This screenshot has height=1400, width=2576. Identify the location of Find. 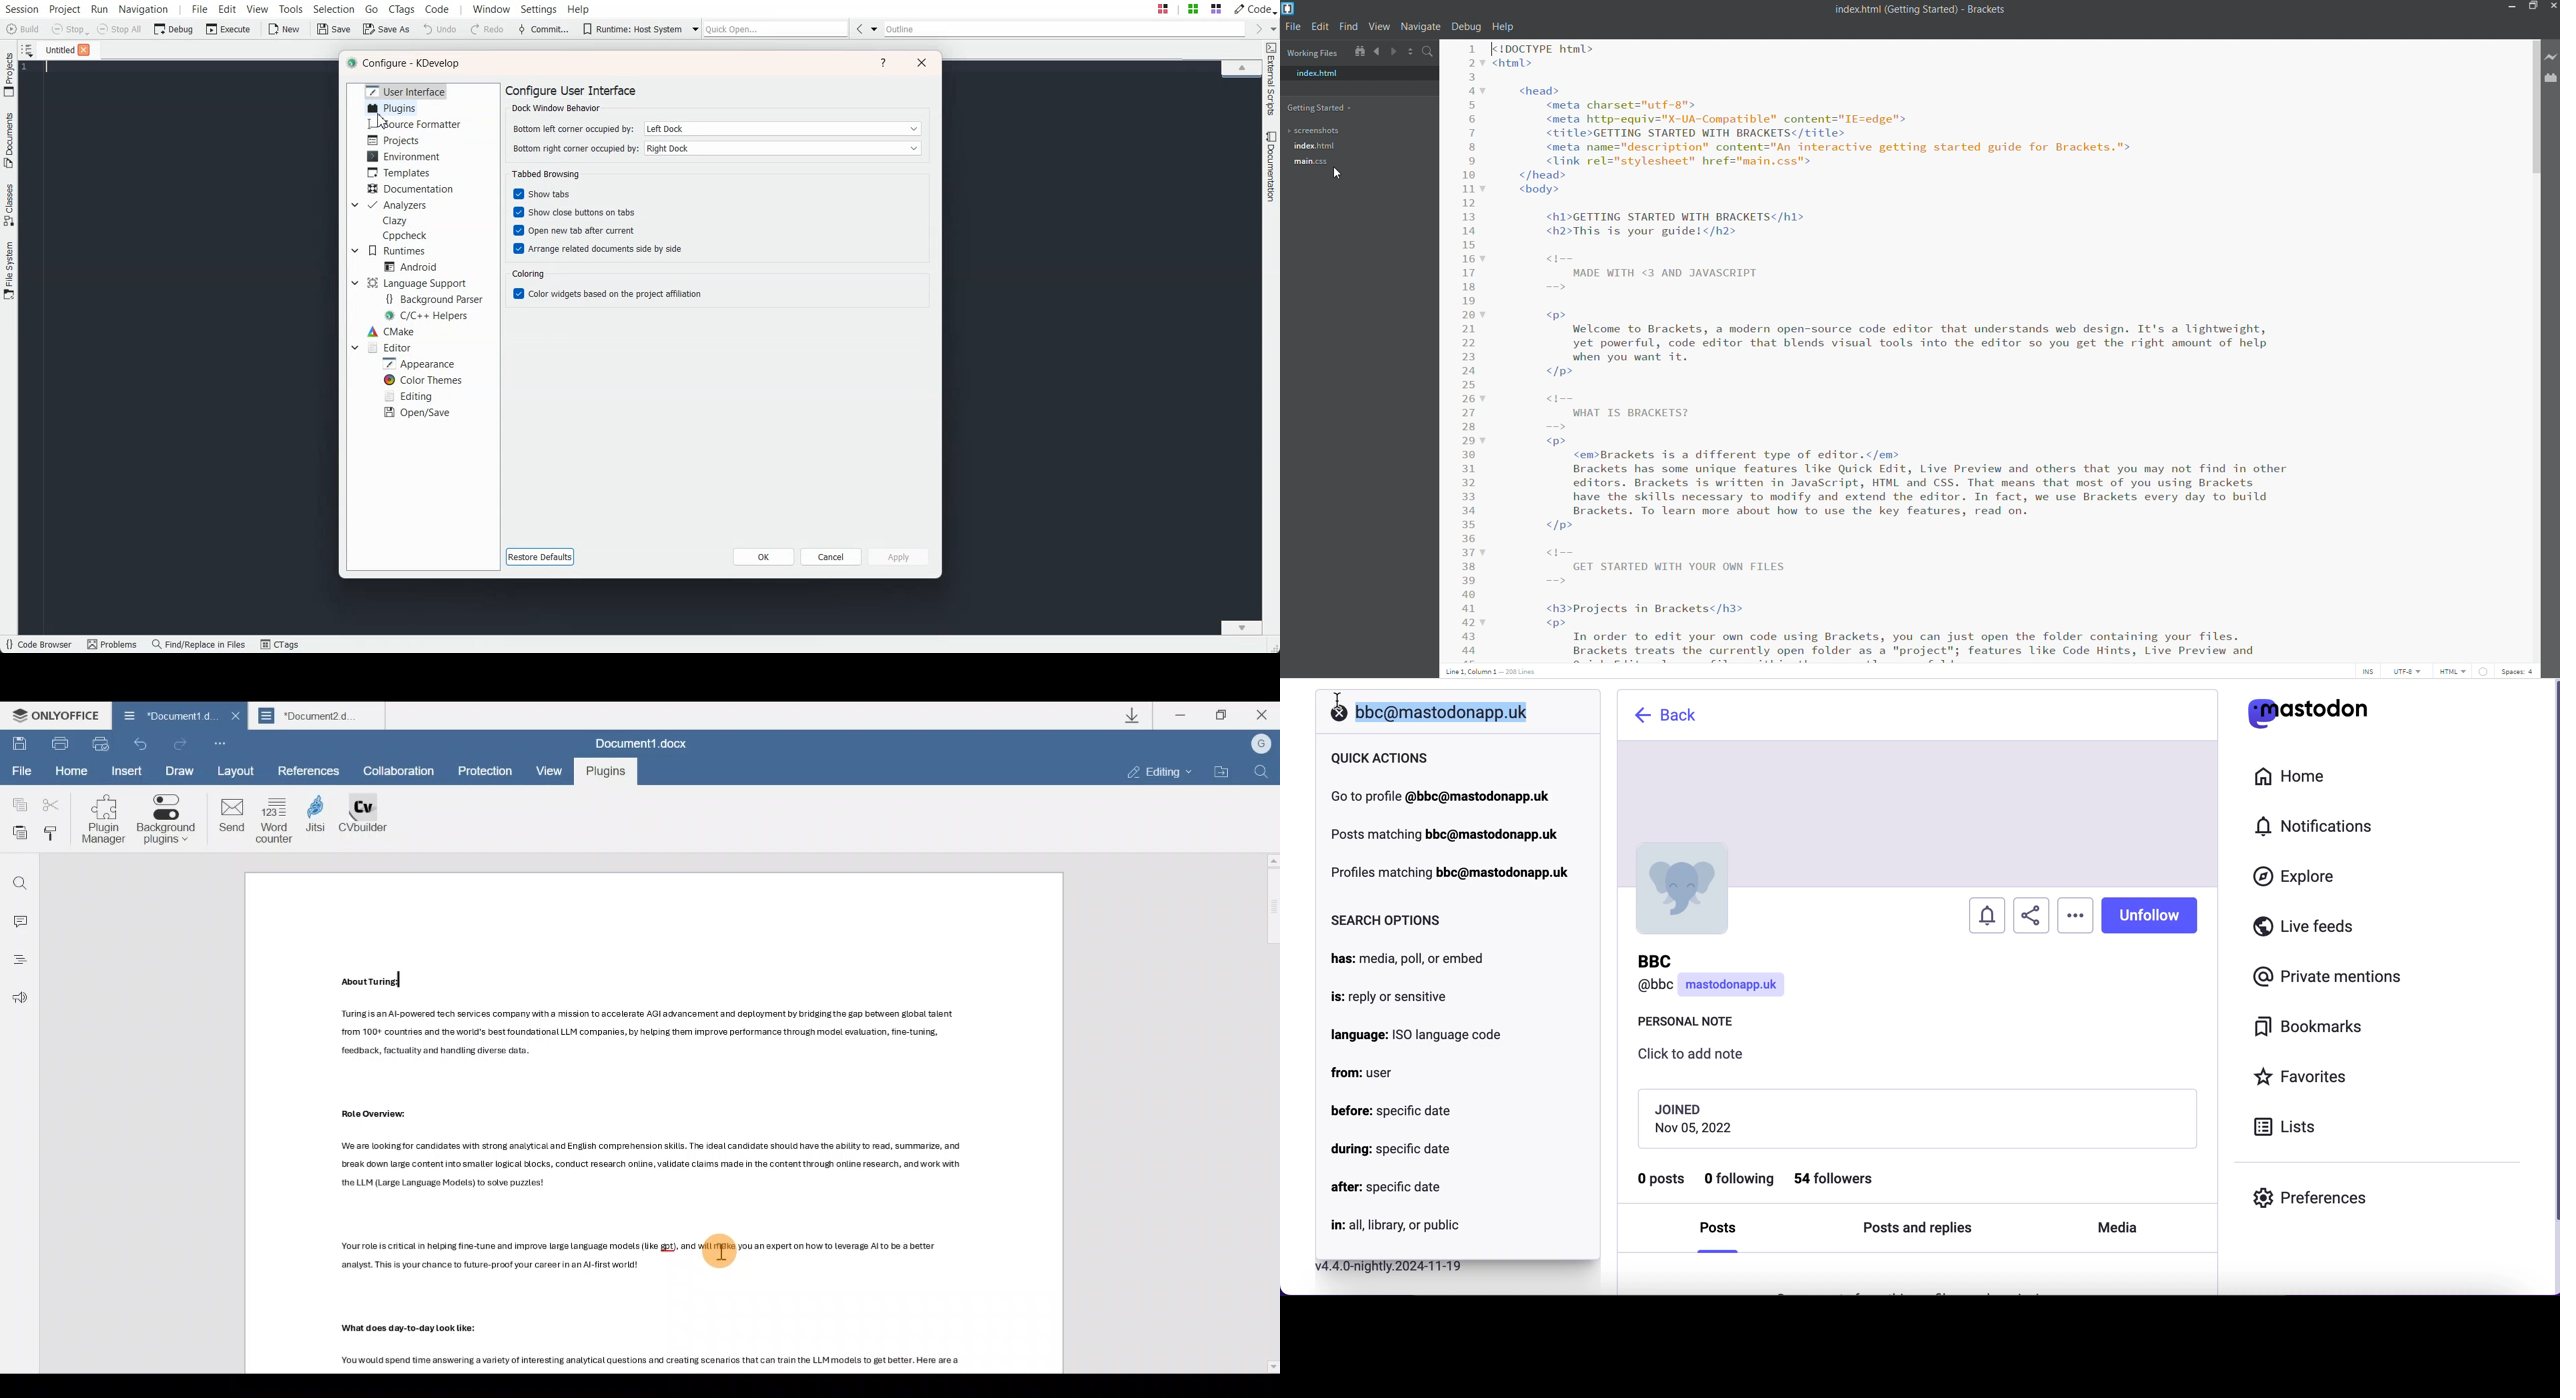
(18, 879).